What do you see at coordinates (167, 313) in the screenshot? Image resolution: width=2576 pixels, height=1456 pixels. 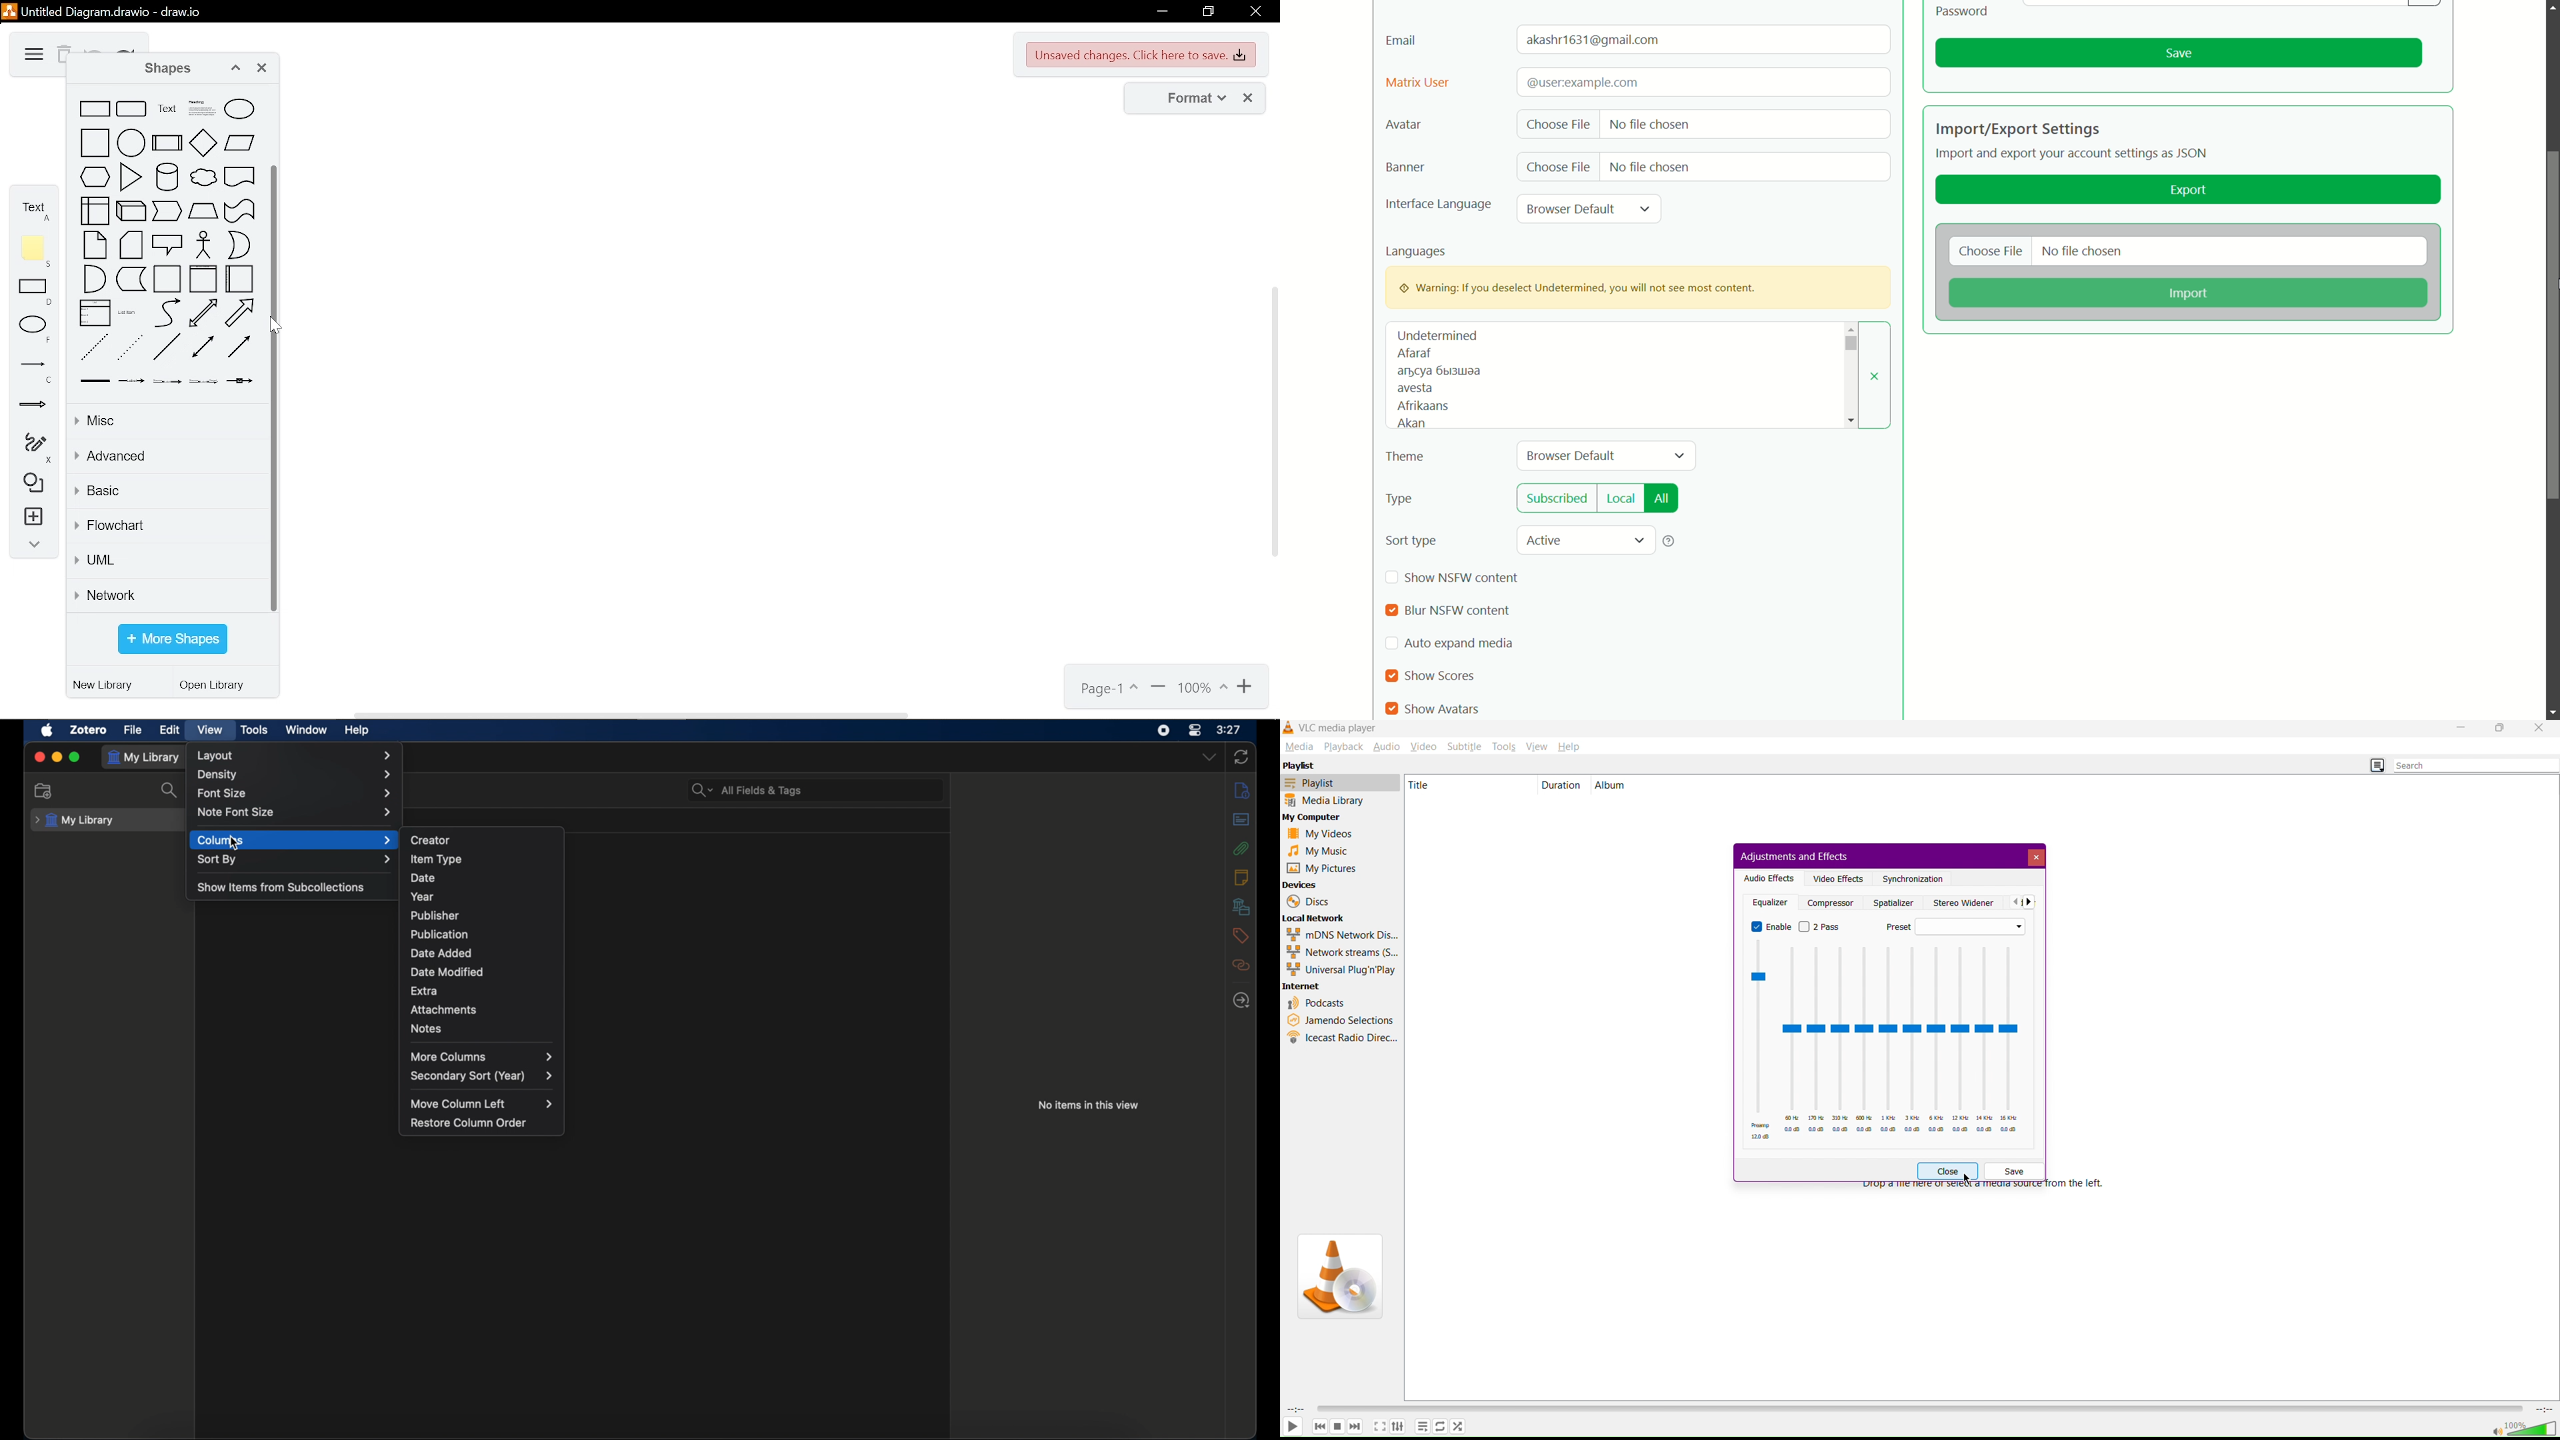 I see `curve` at bounding box center [167, 313].